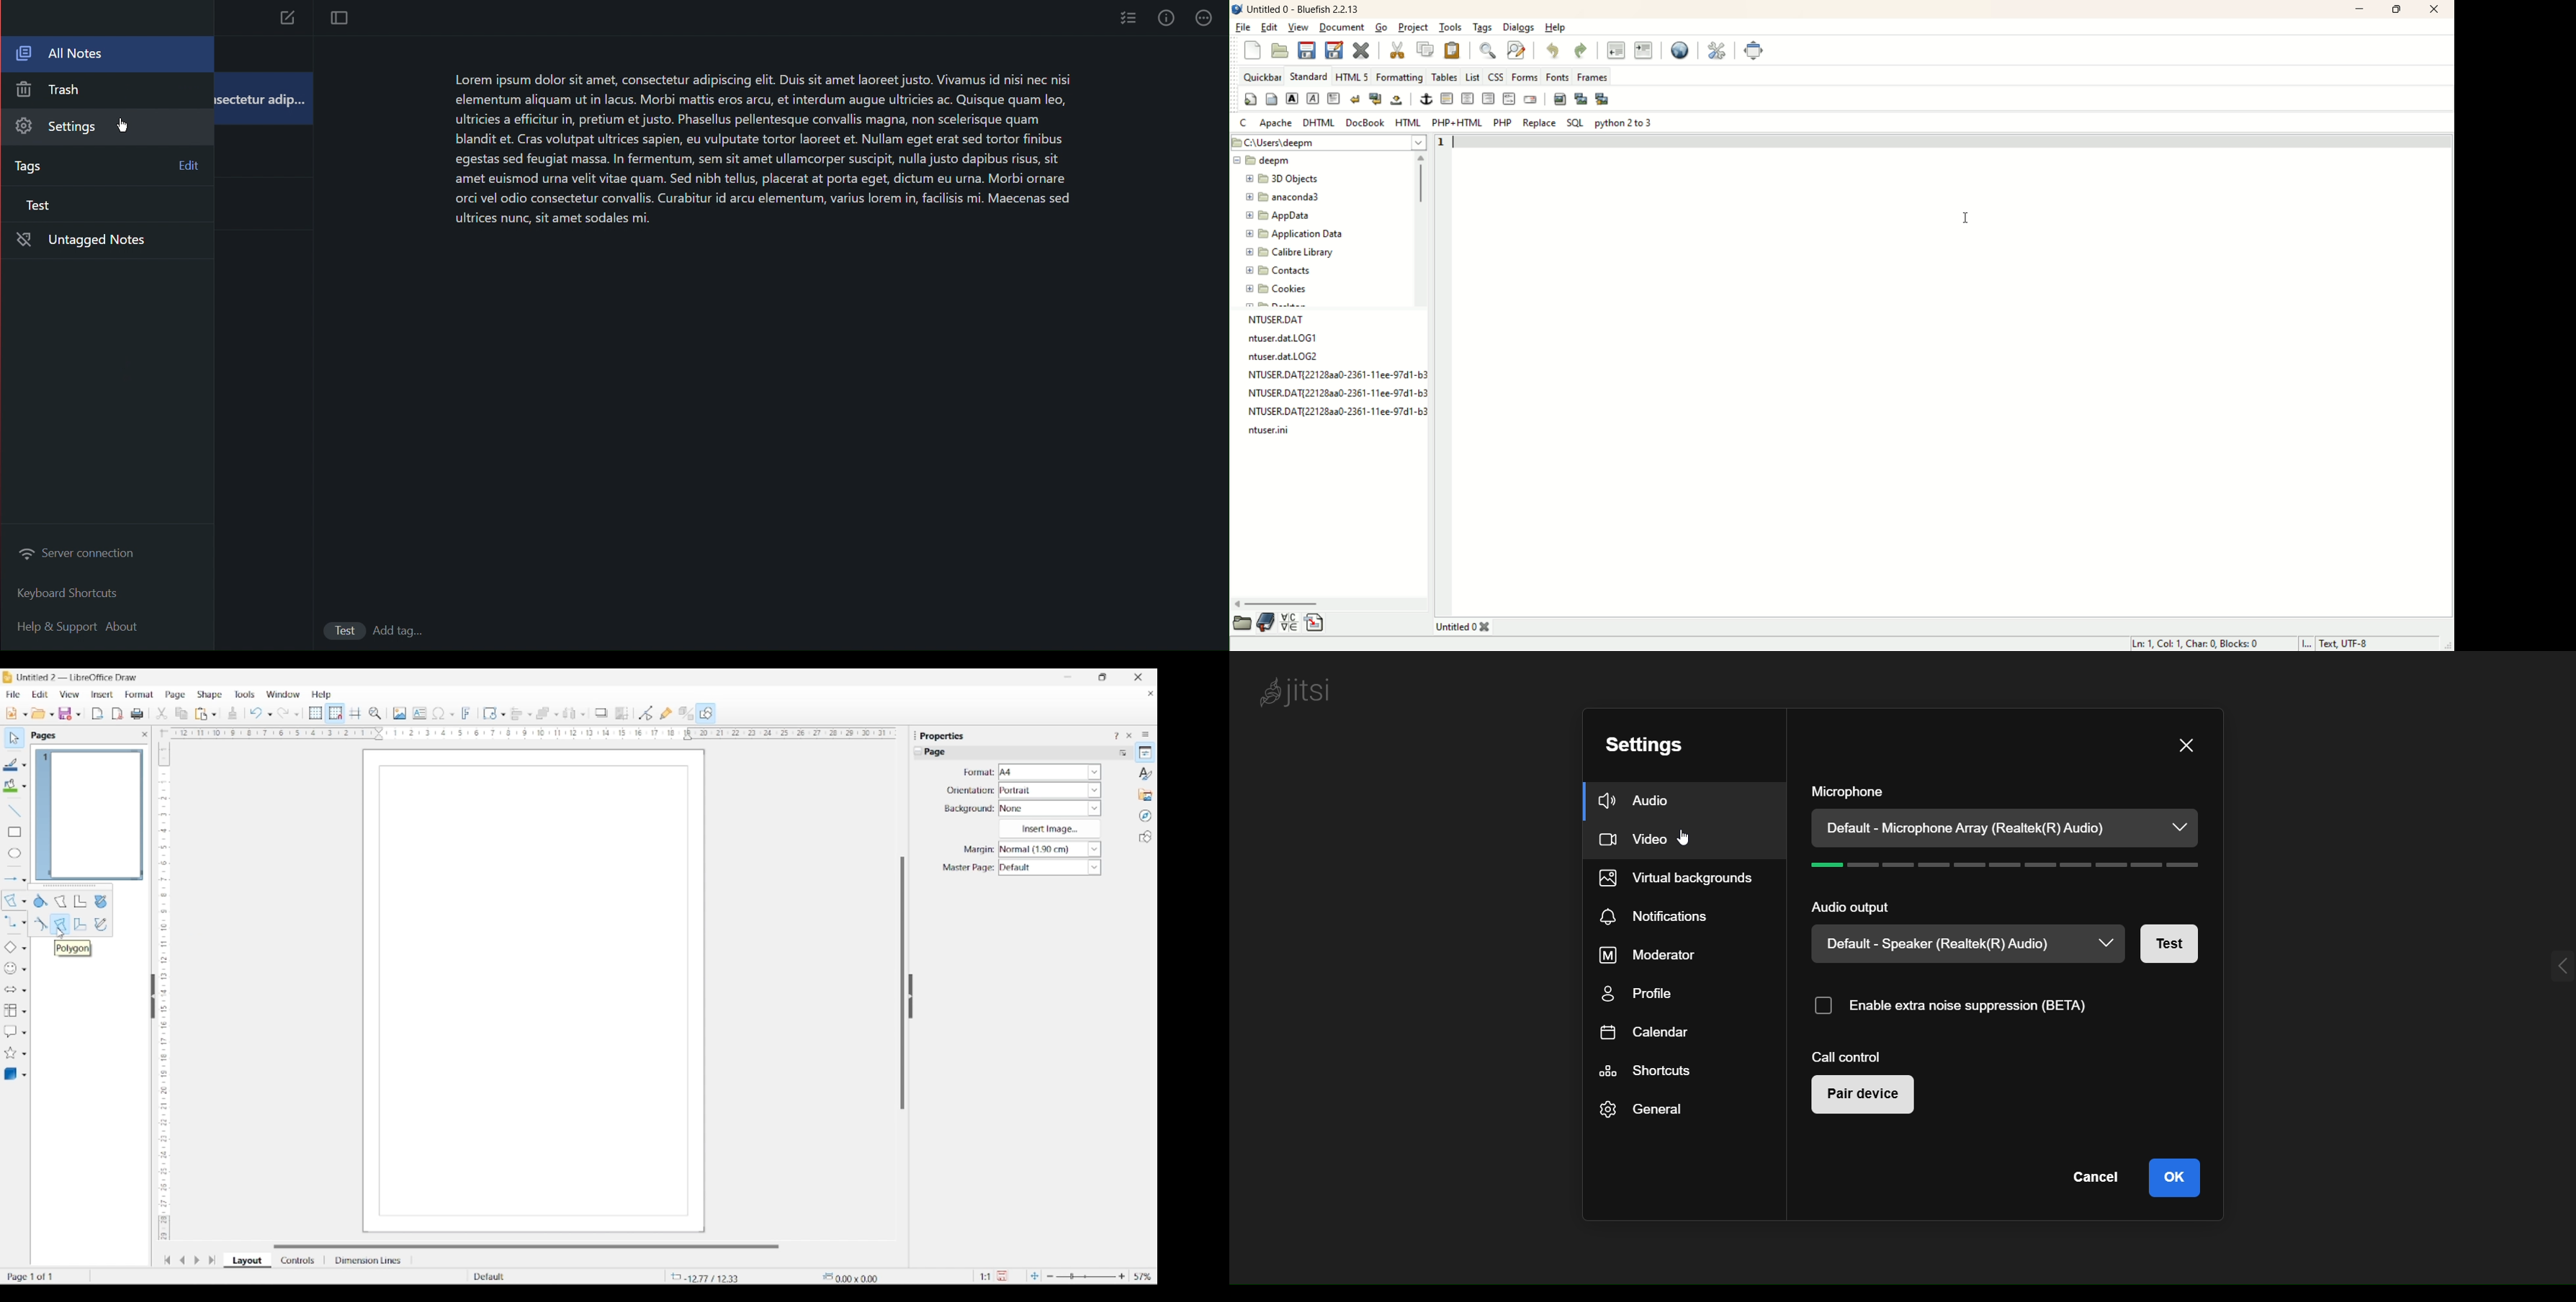 This screenshot has width=2576, height=1316. Describe the element at coordinates (343, 628) in the screenshot. I see `Test` at that location.